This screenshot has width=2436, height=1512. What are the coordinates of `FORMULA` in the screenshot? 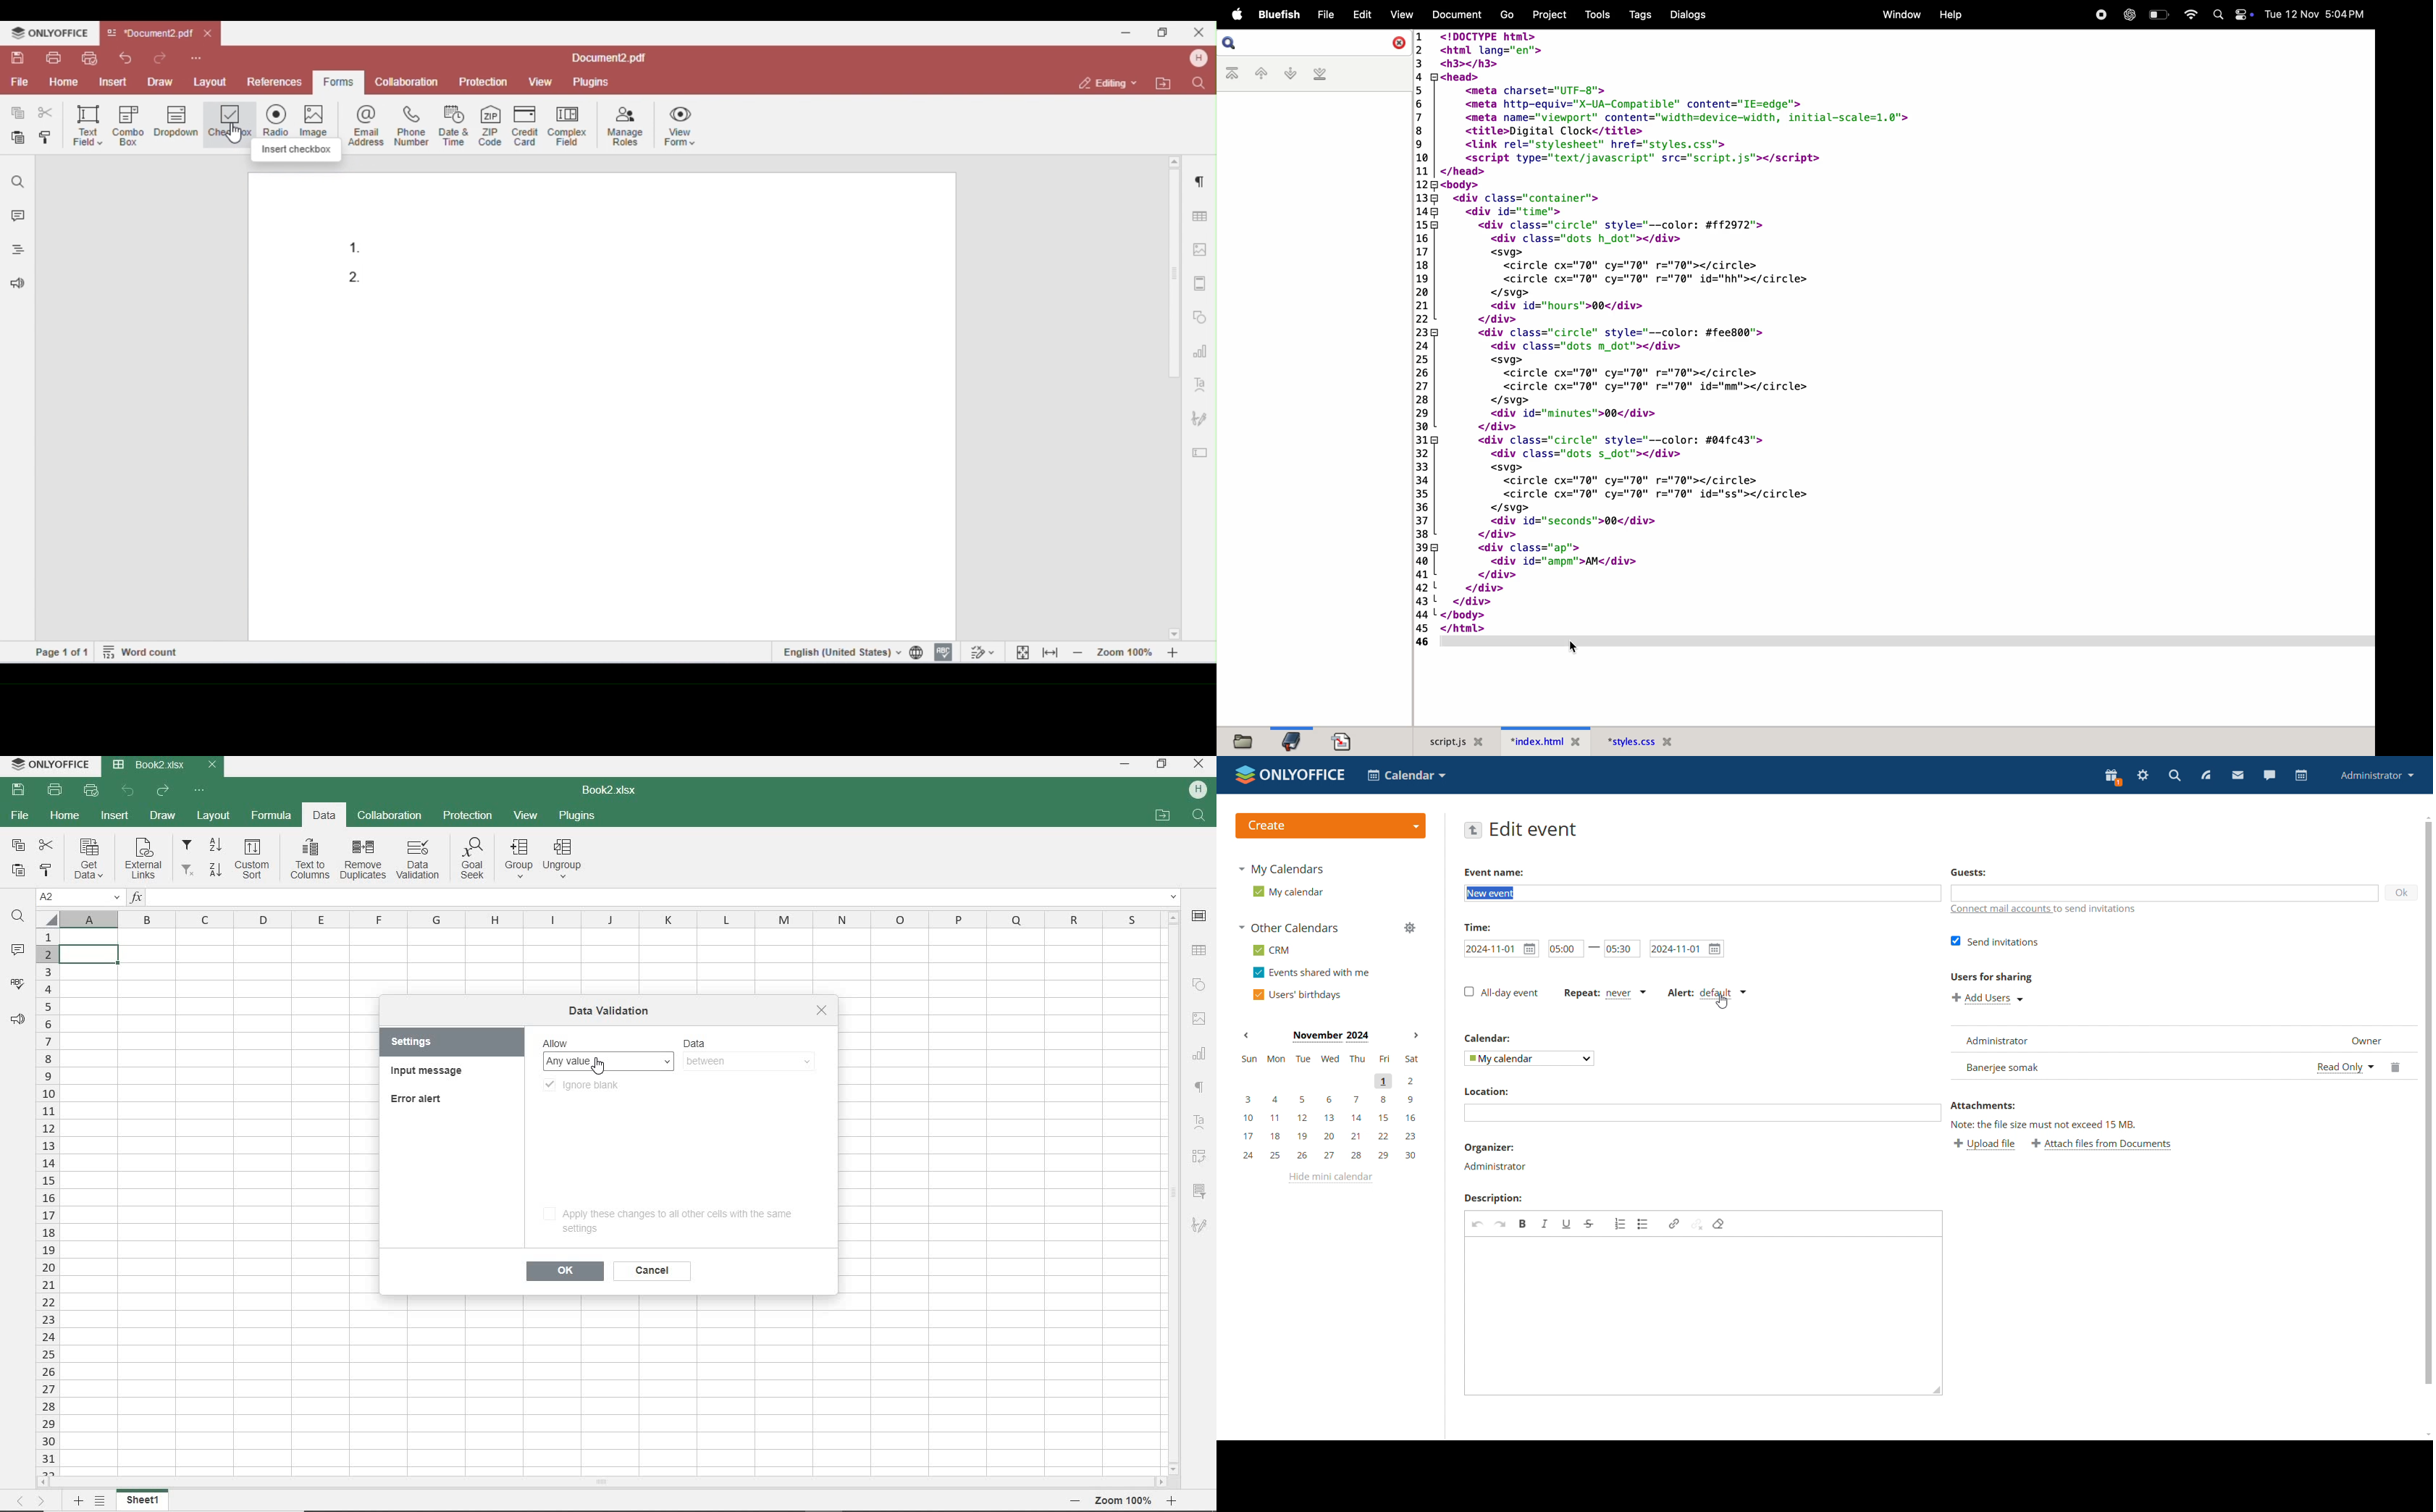 It's located at (274, 817).